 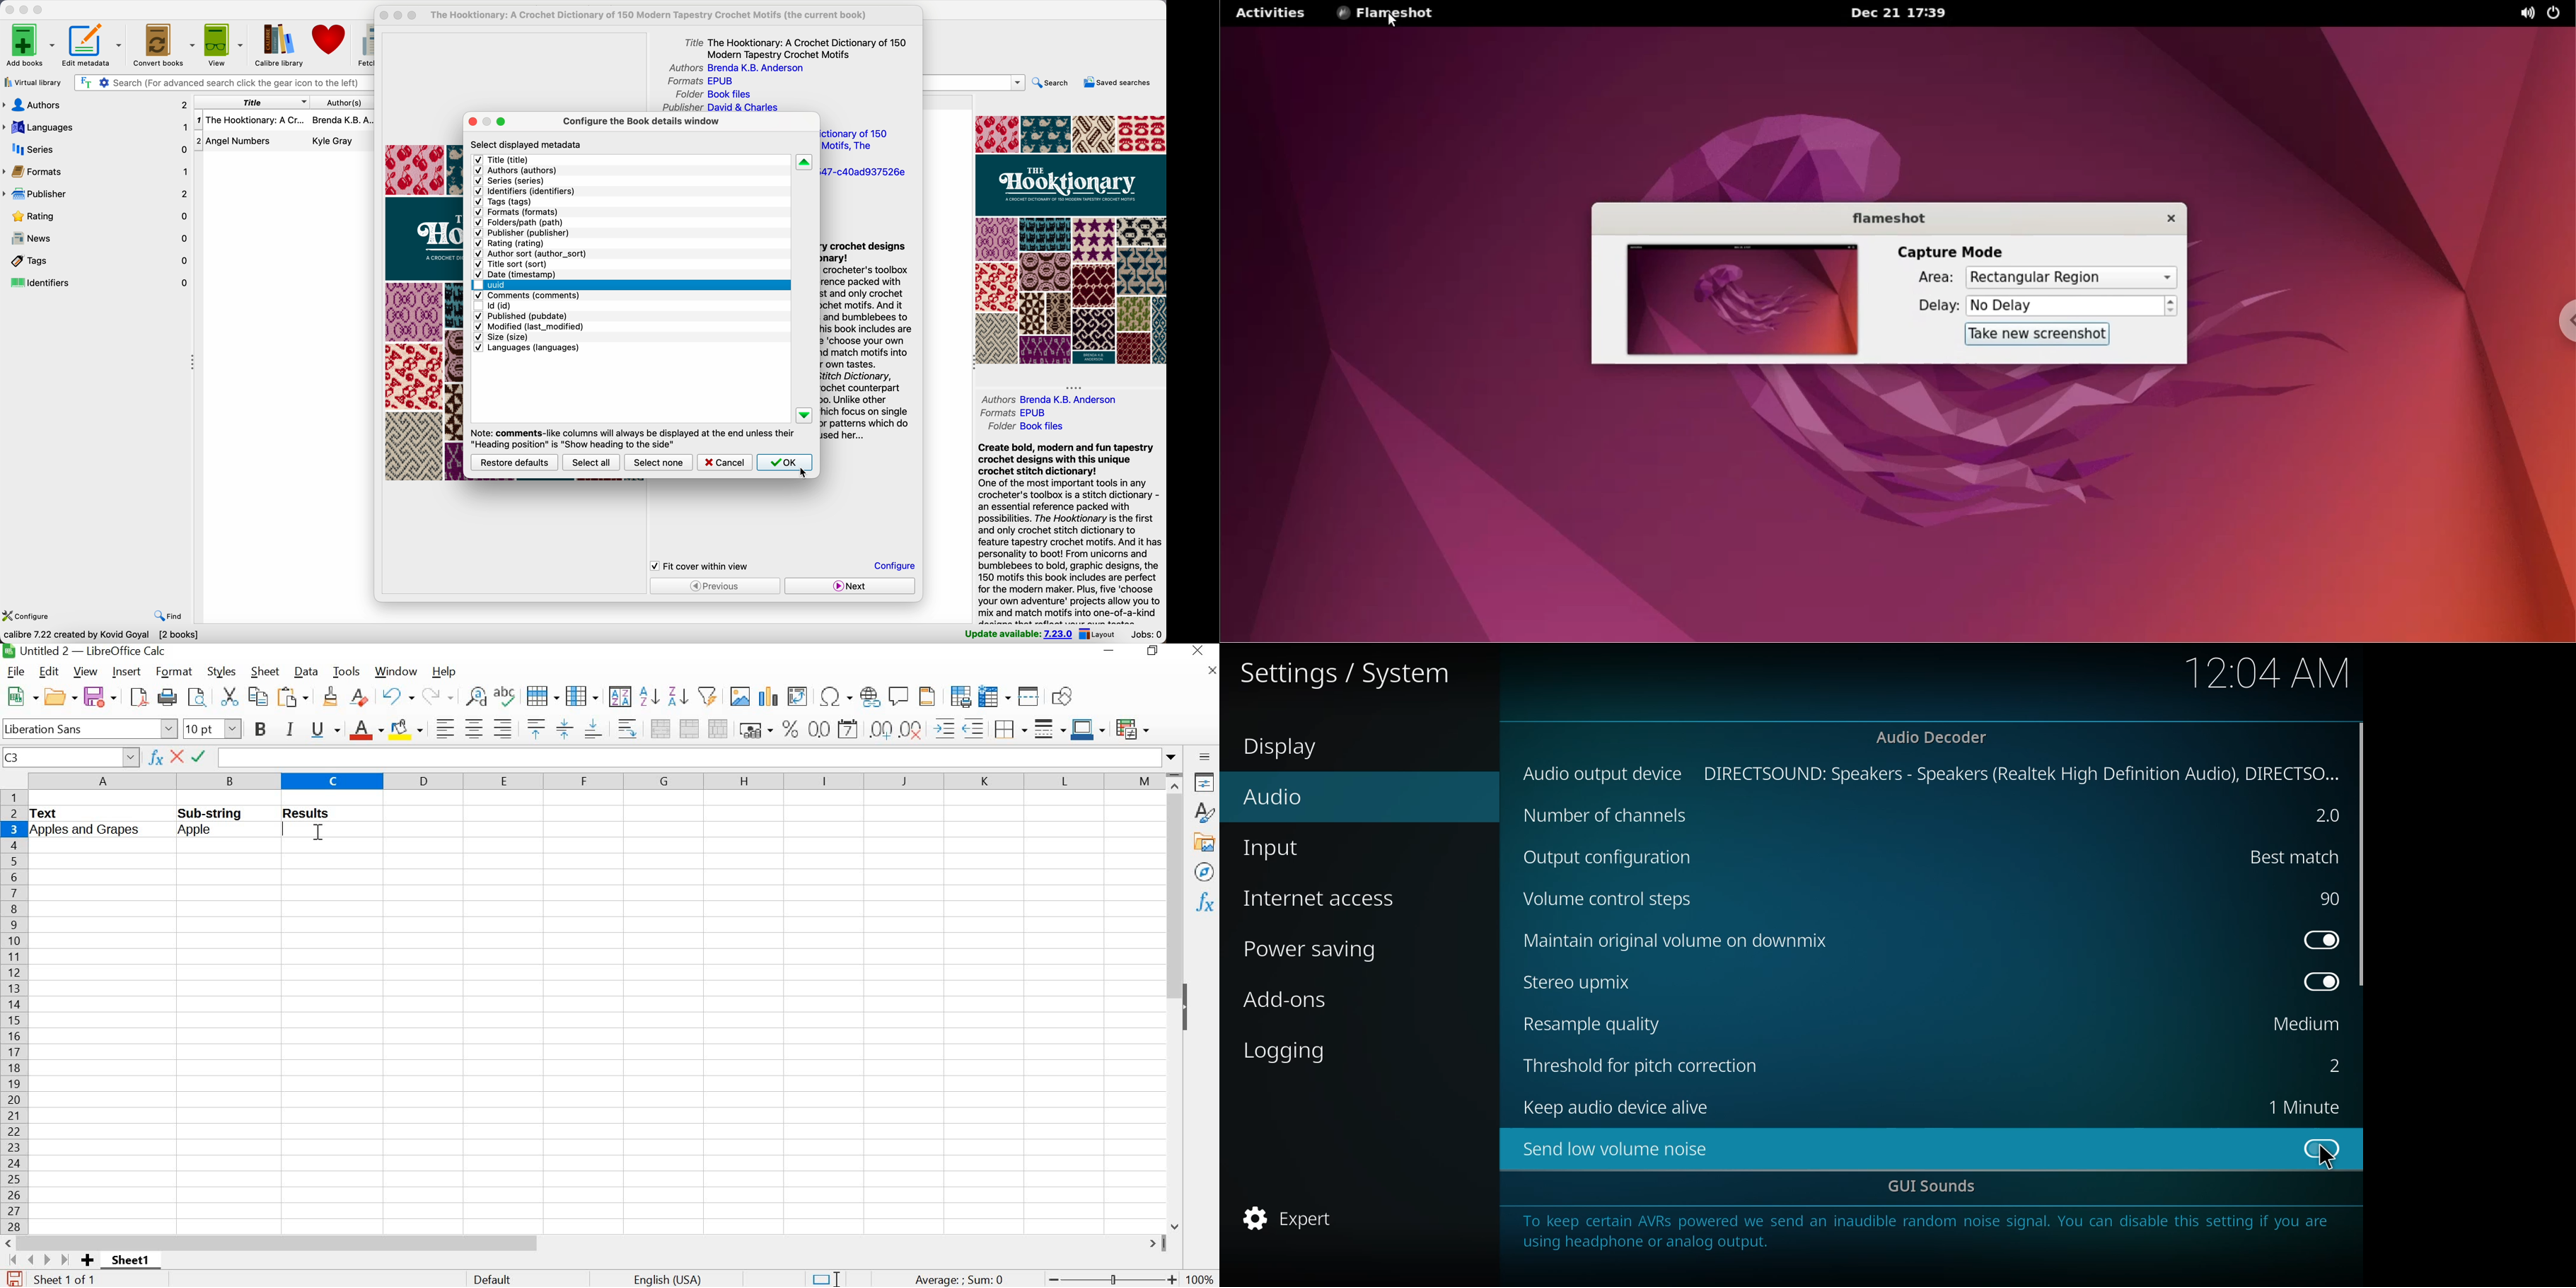 What do you see at coordinates (717, 94) in the screenshot?
I see `folder` at bounding box center [717, 94].